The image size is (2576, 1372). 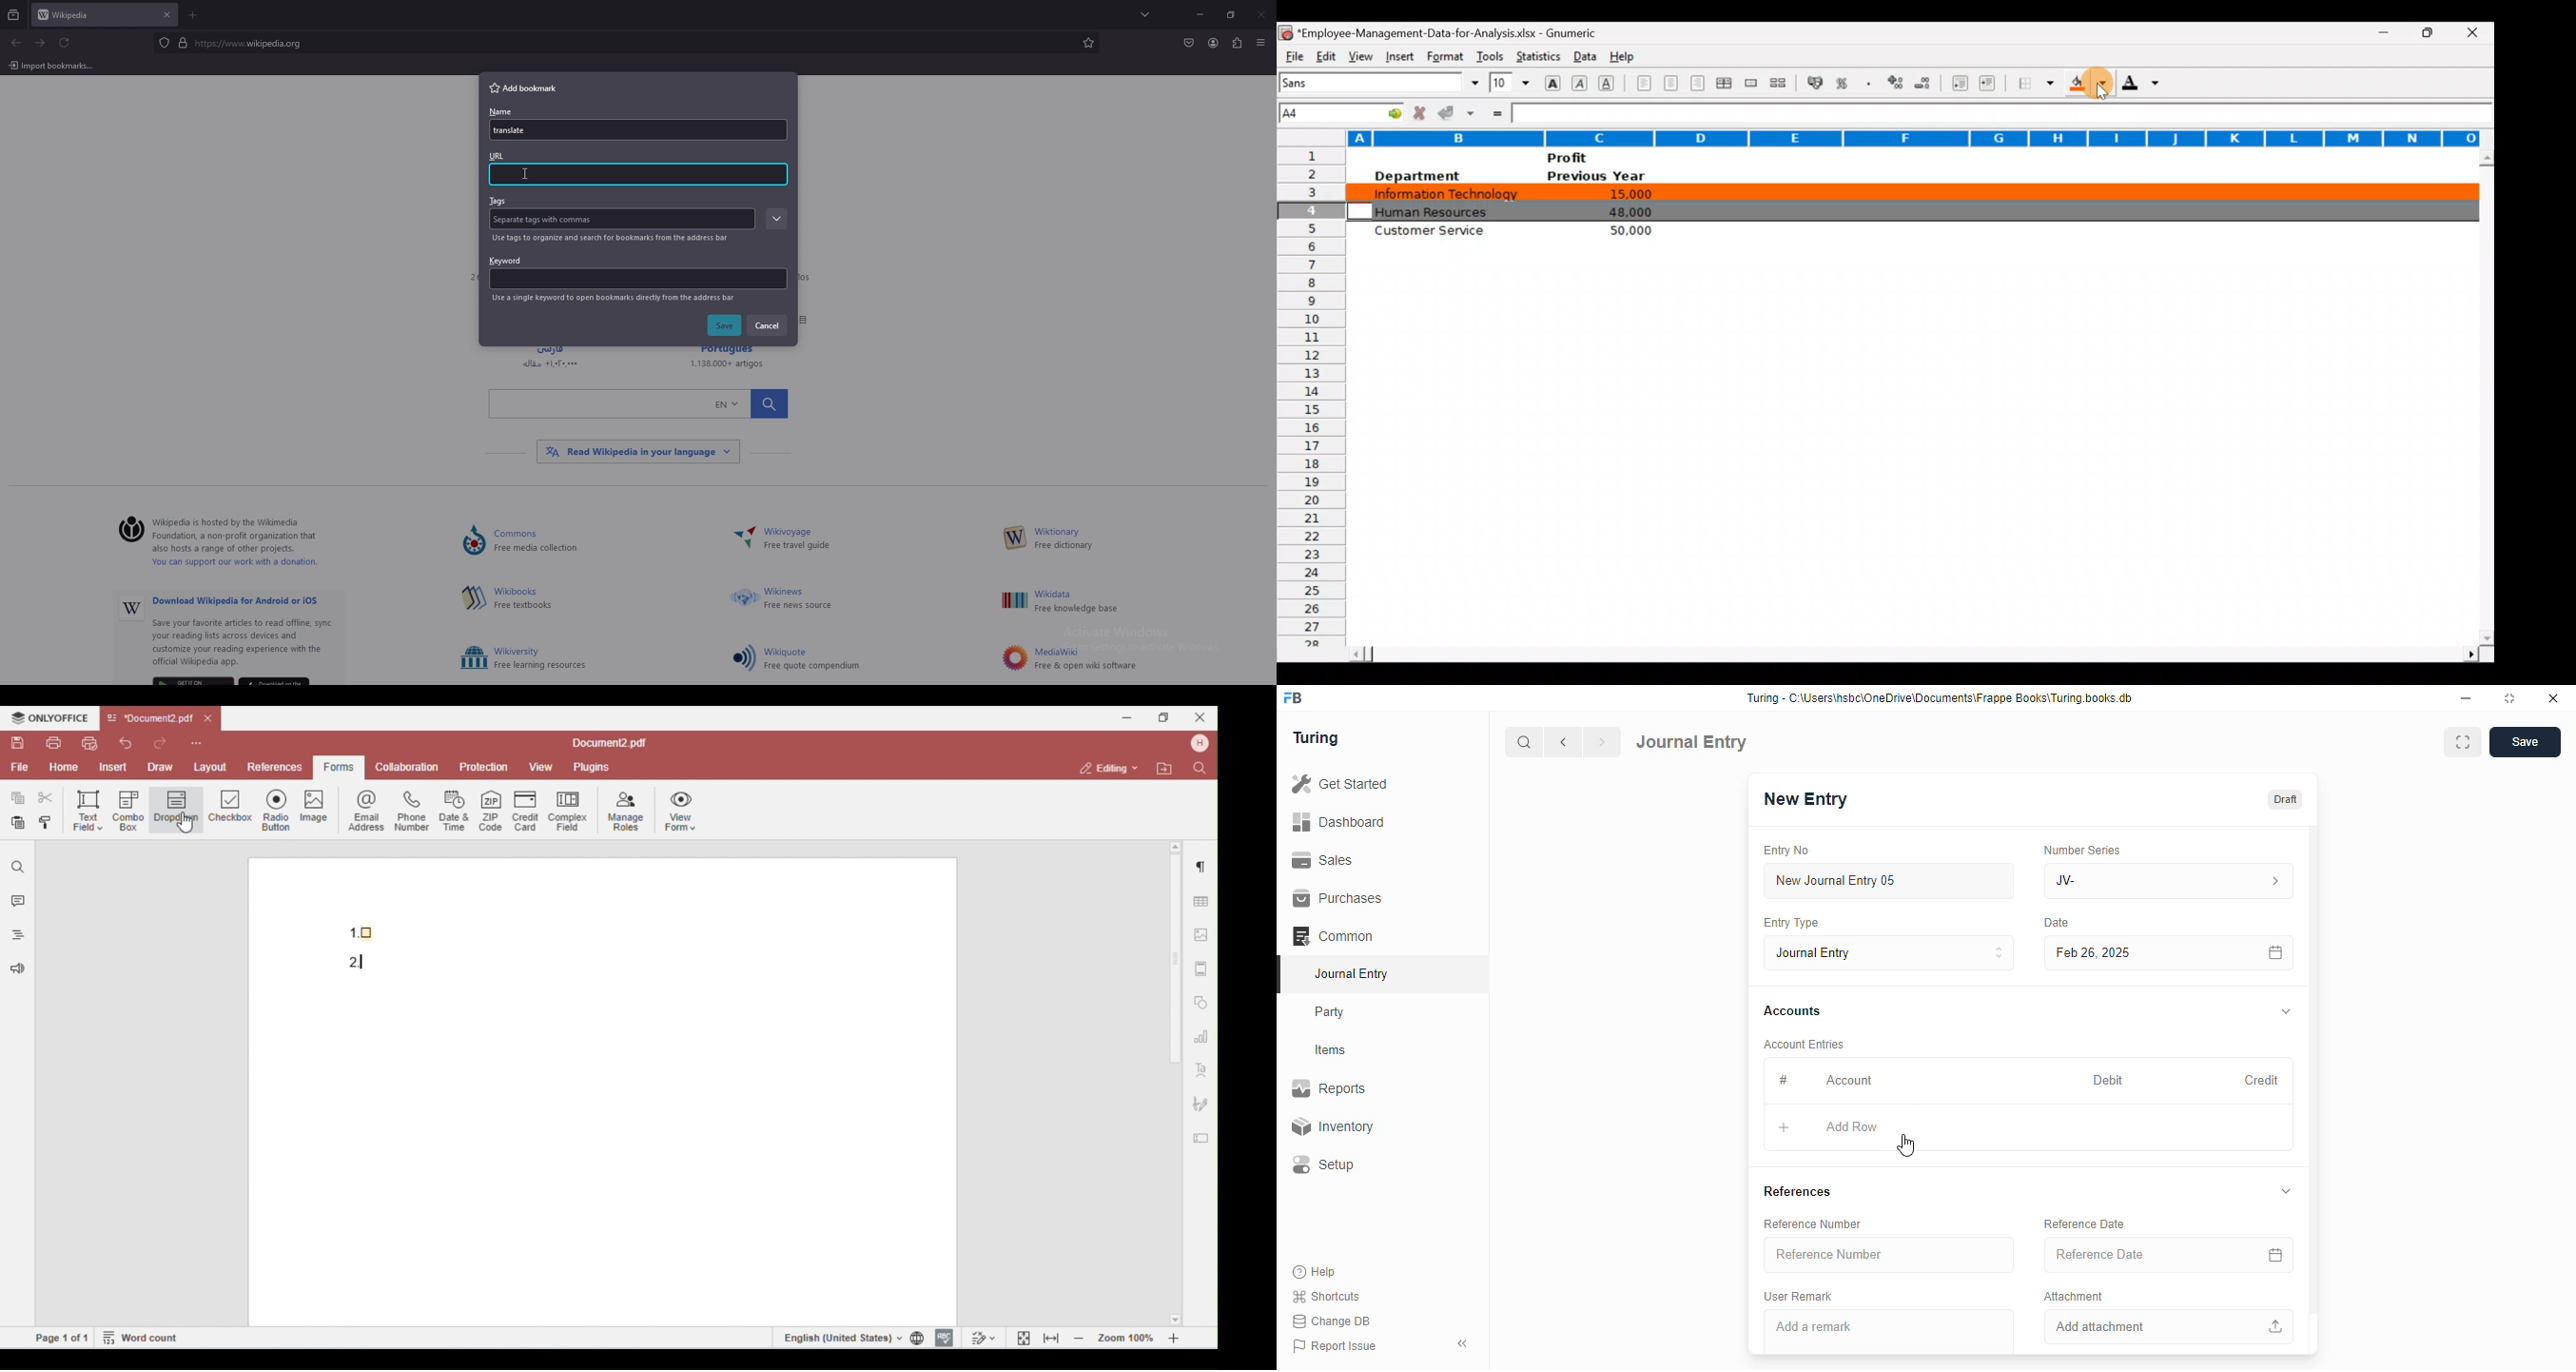 What do you see at coordinates (1784, 1128) in the screenshot?
I see `add` at bounding box center [1784, 1128].